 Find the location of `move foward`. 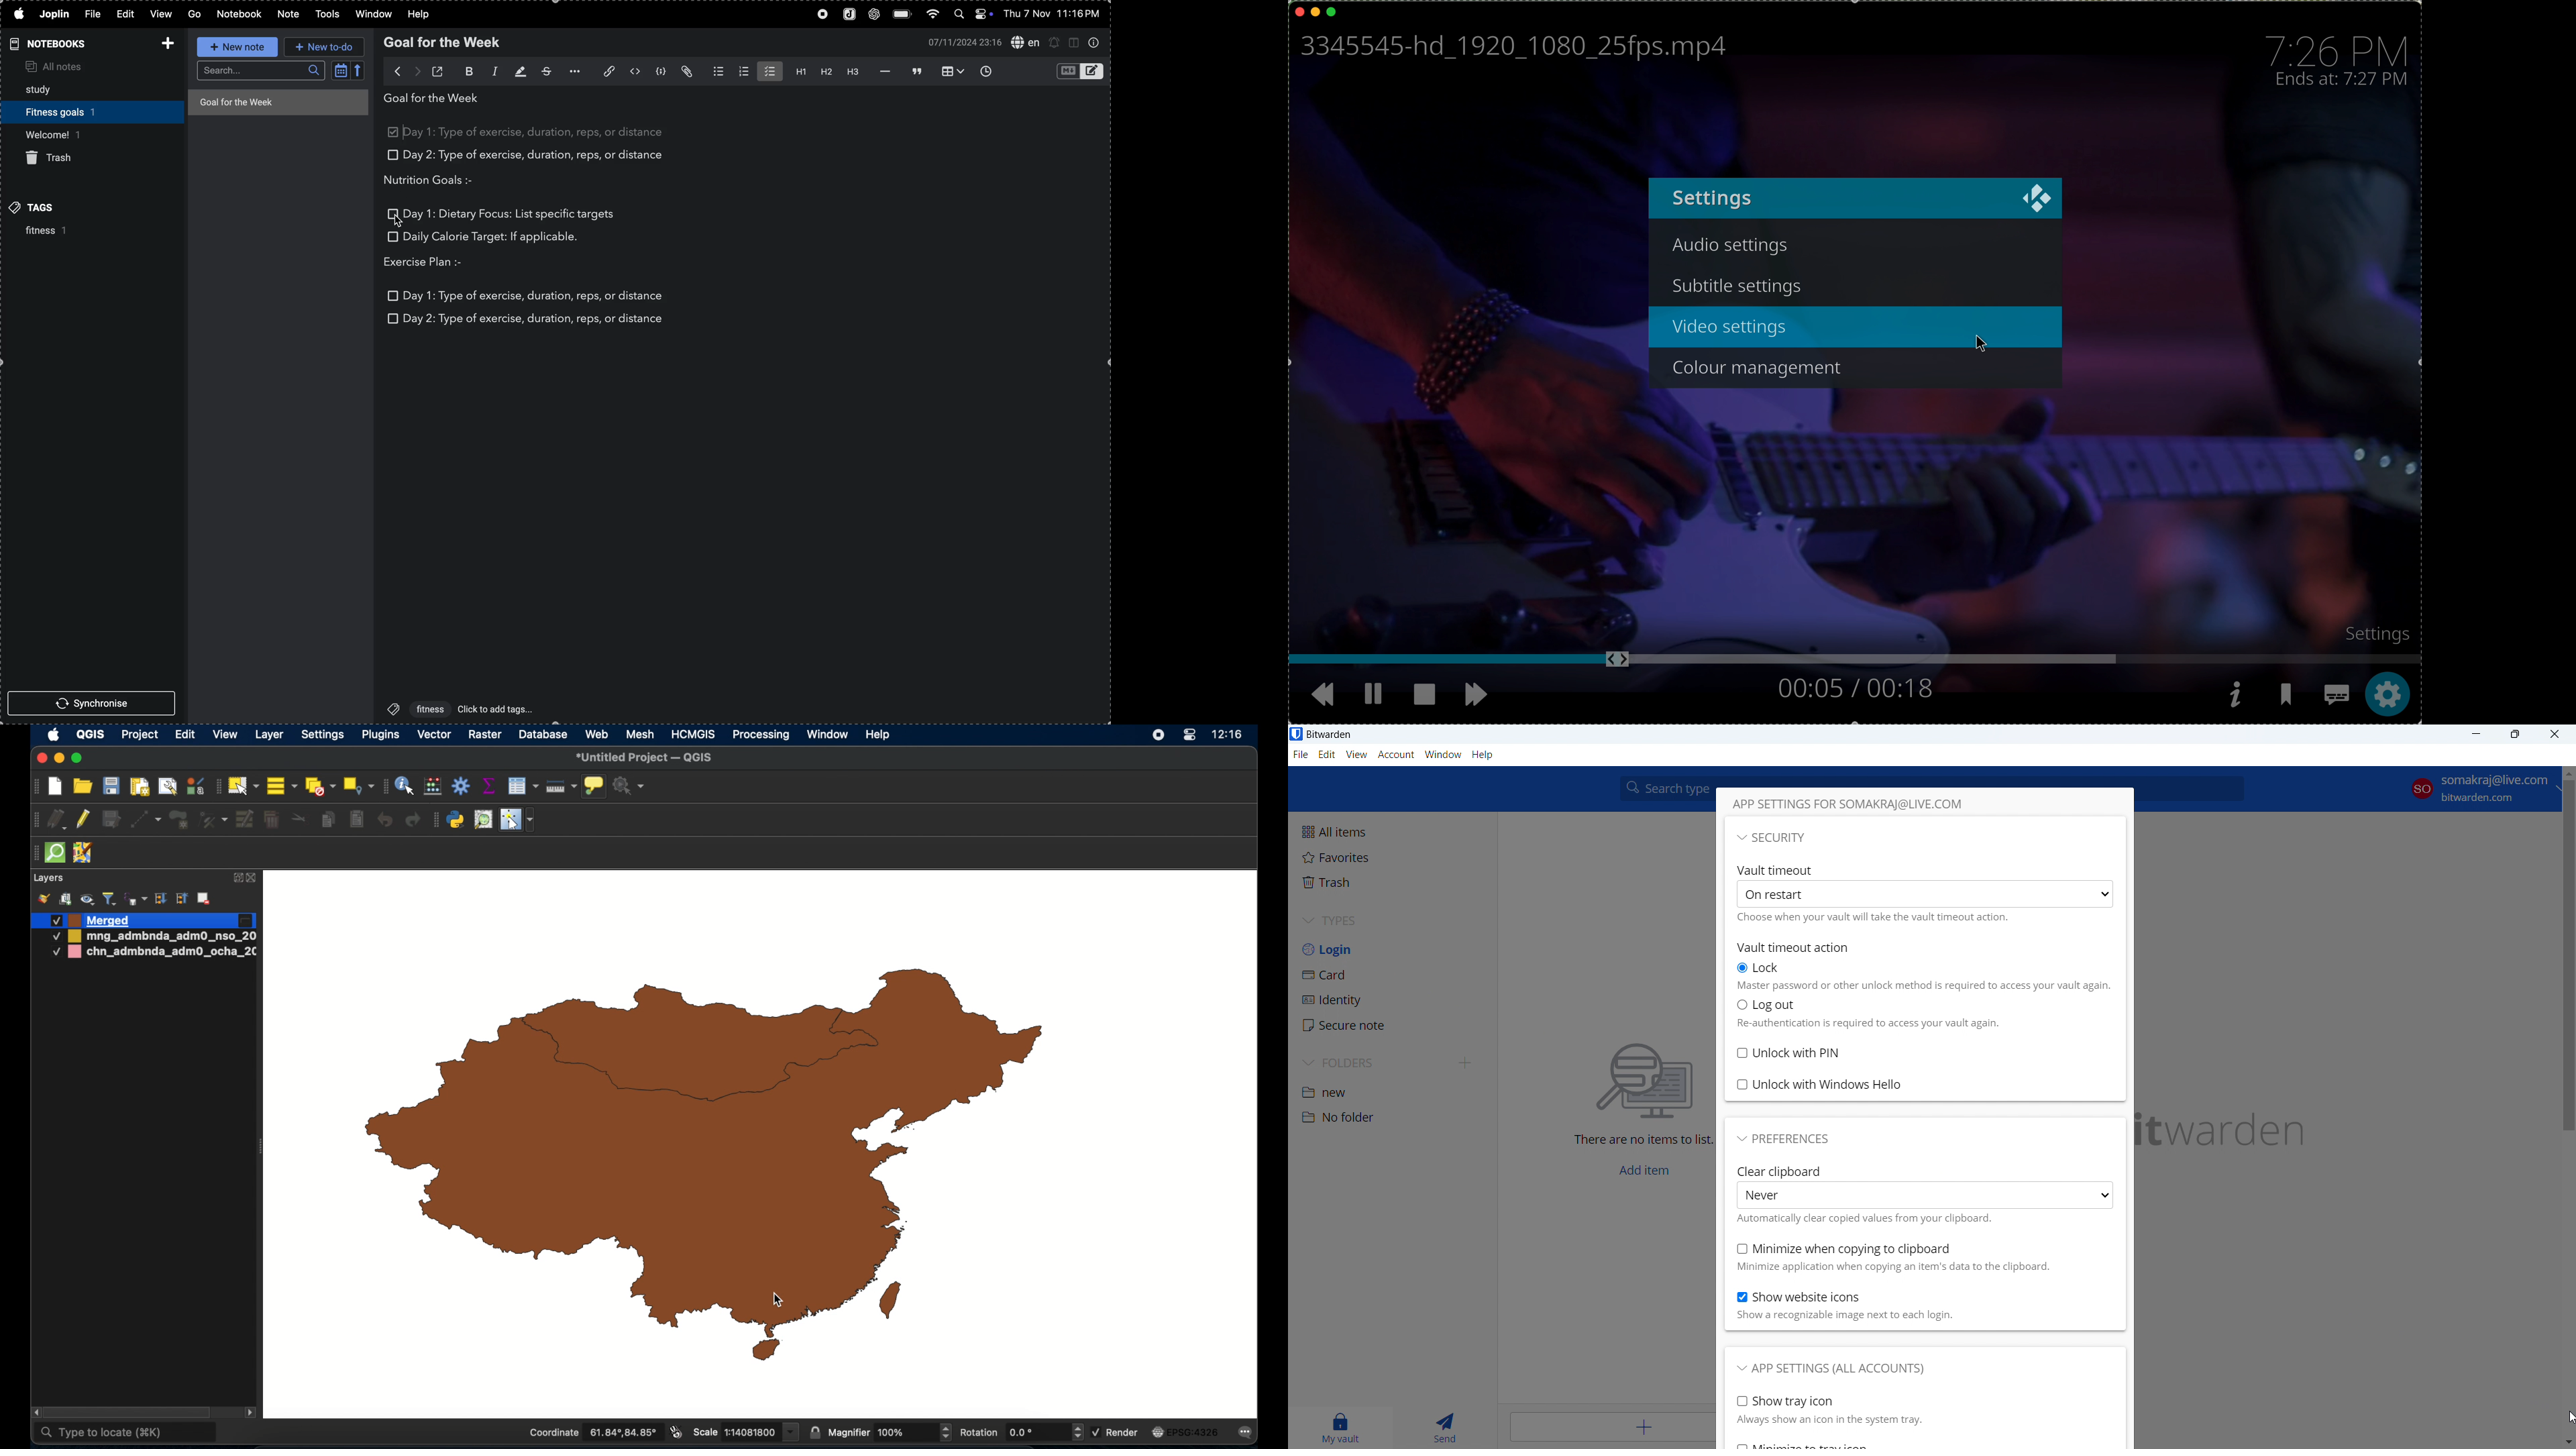

move foward is located at coordinates (1479, 696).